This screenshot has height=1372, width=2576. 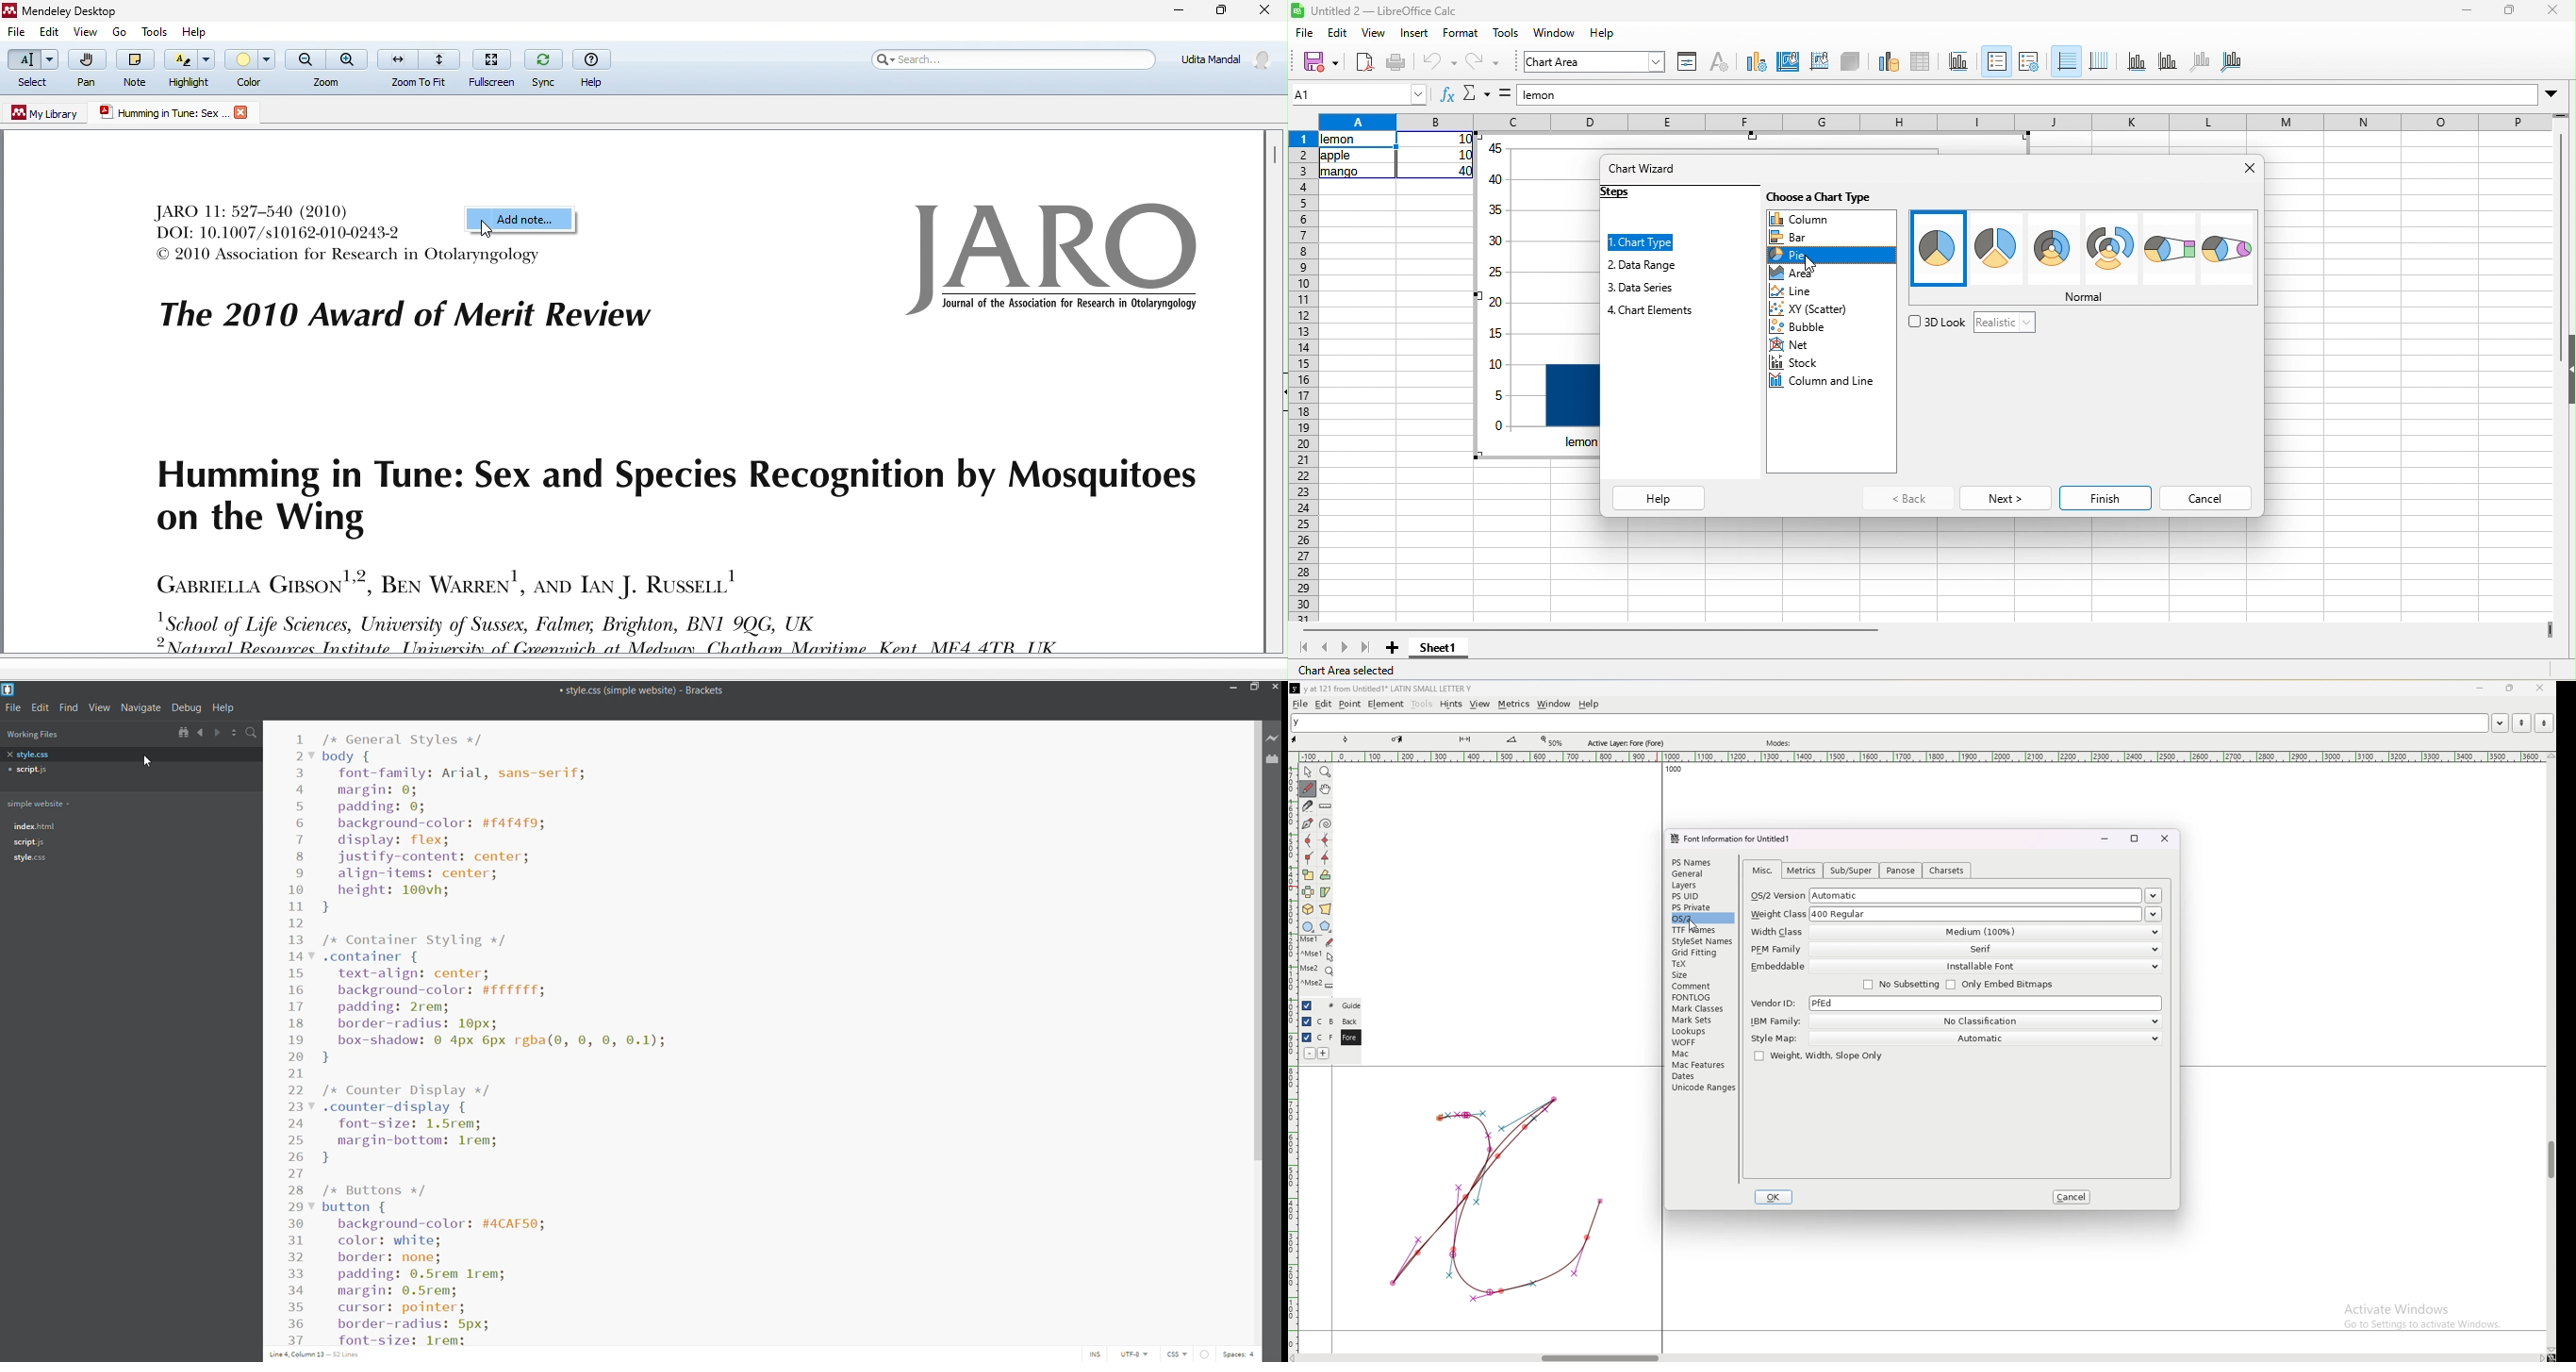 What do you see at coordinates (2549, 756) in the screenshot?
I see `scroll up` at bounding box center [2549, 756].